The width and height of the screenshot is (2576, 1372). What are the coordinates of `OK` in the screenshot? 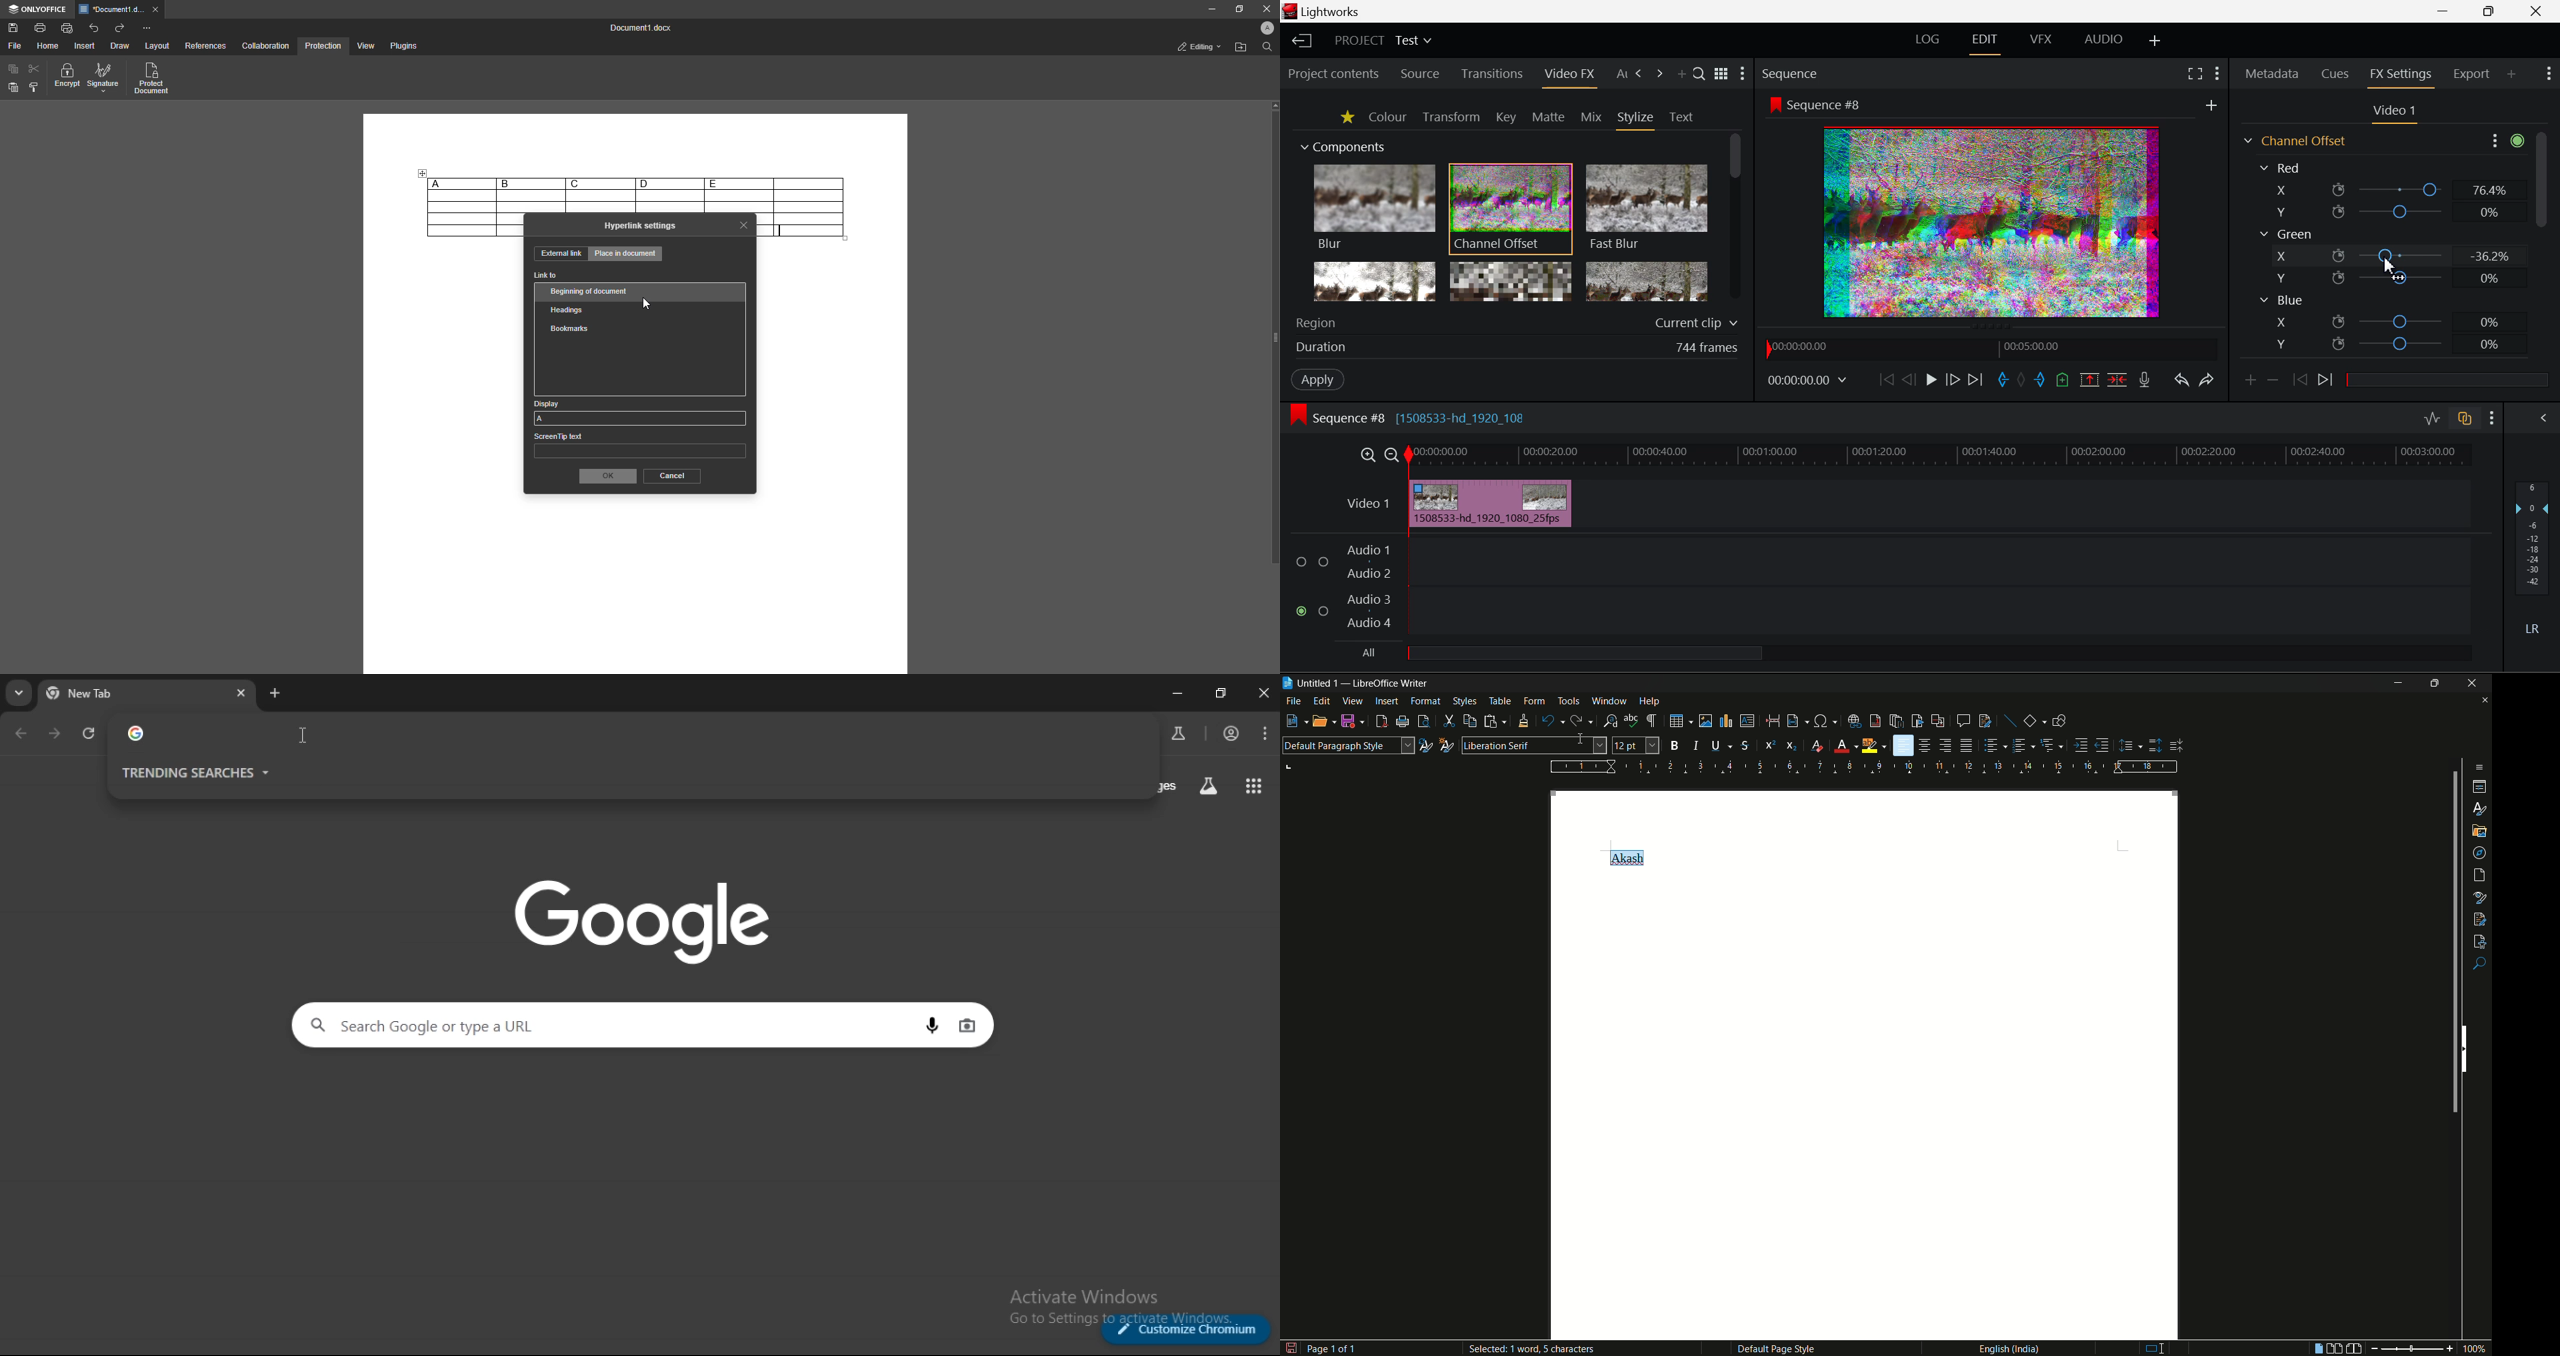 It's located at (606, 477).